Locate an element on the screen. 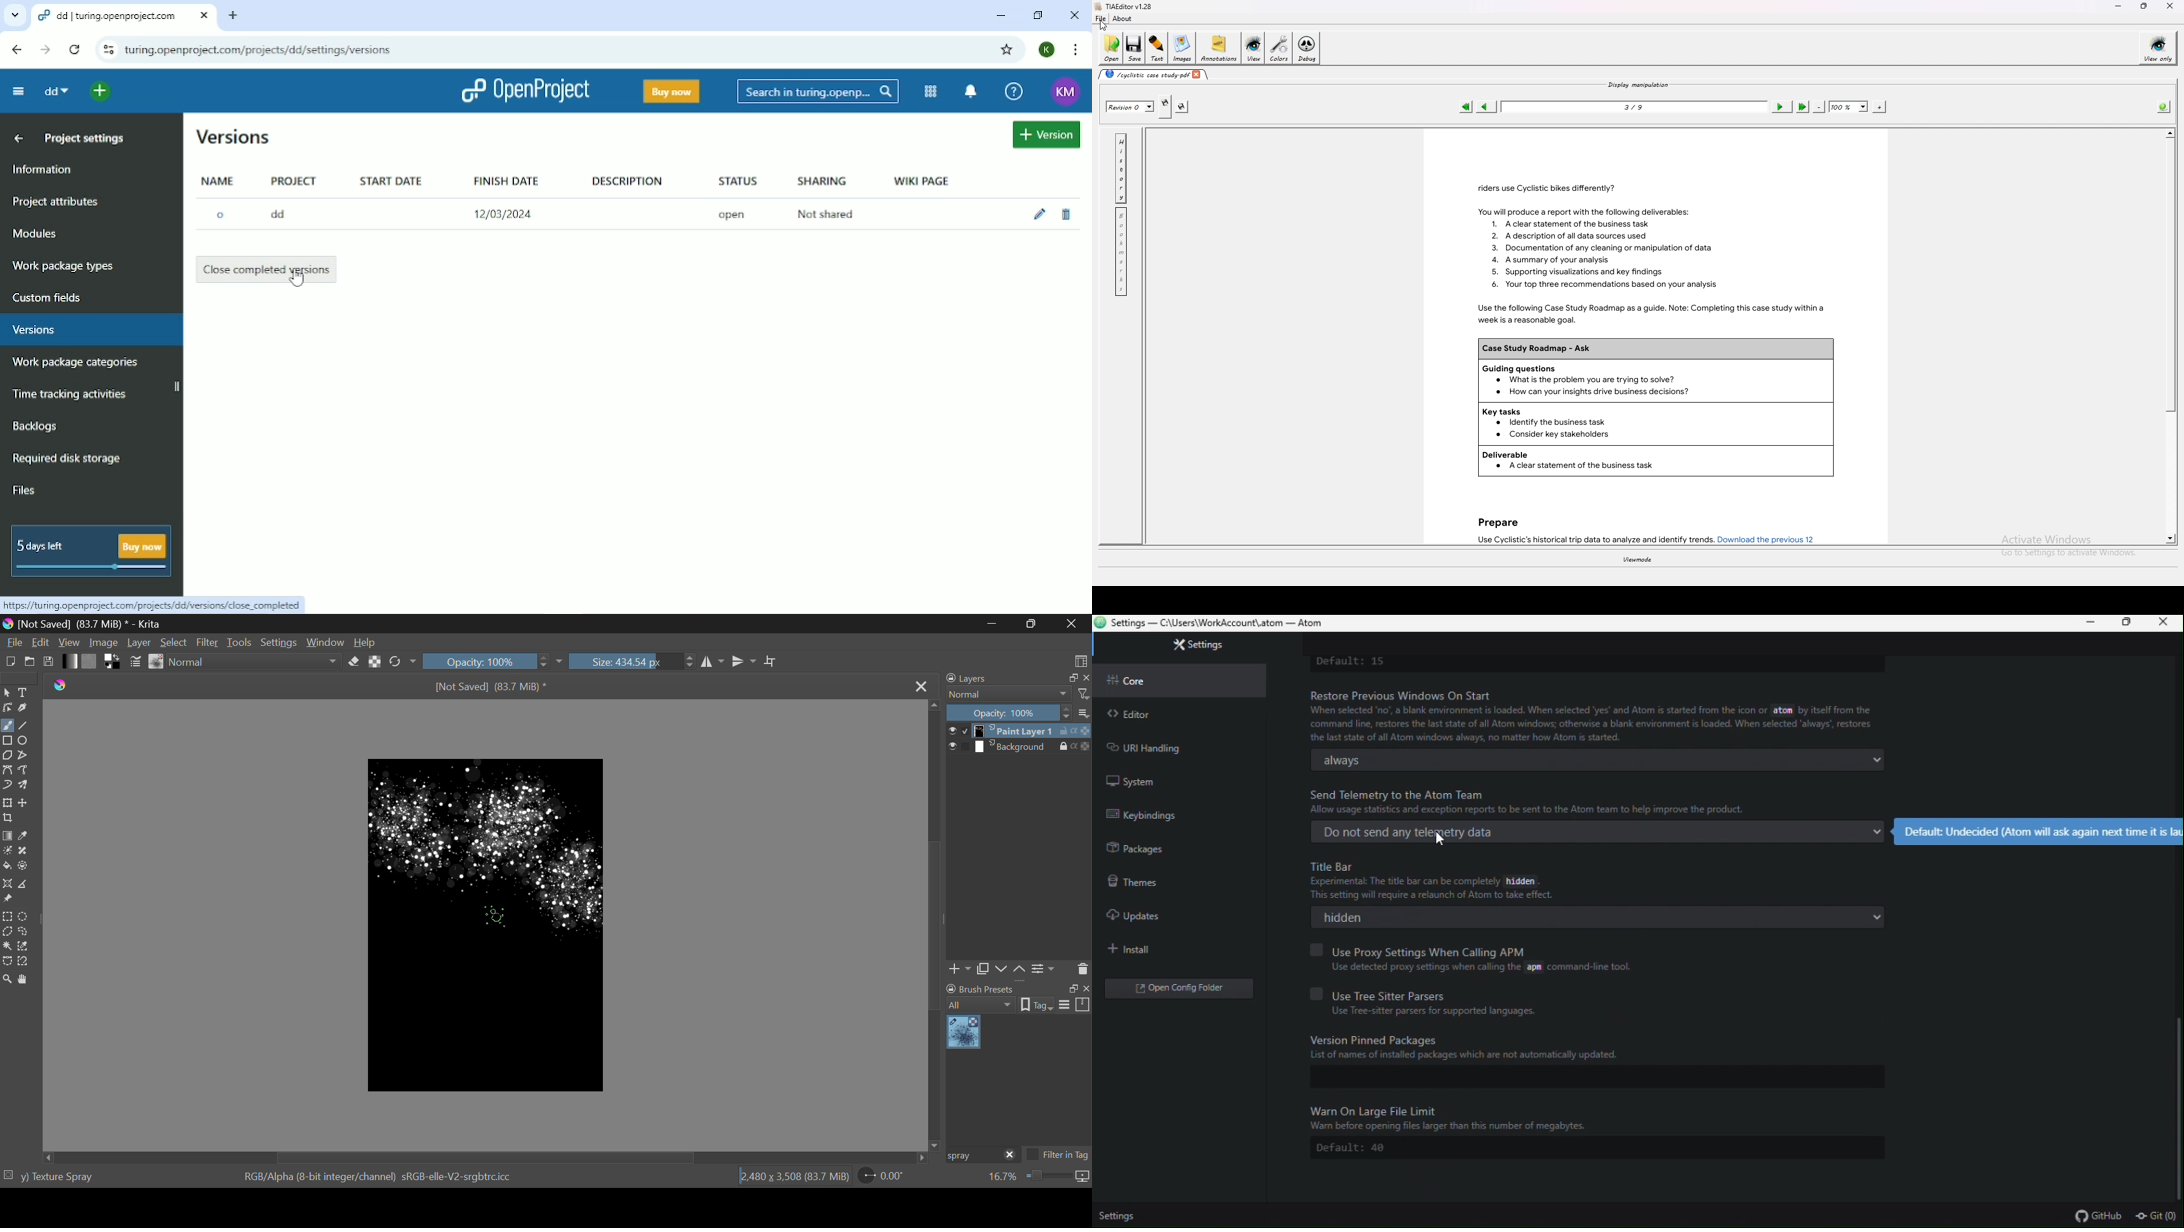 The image size is (2184, 1232). Work package types is located at coordinates (63, 266).